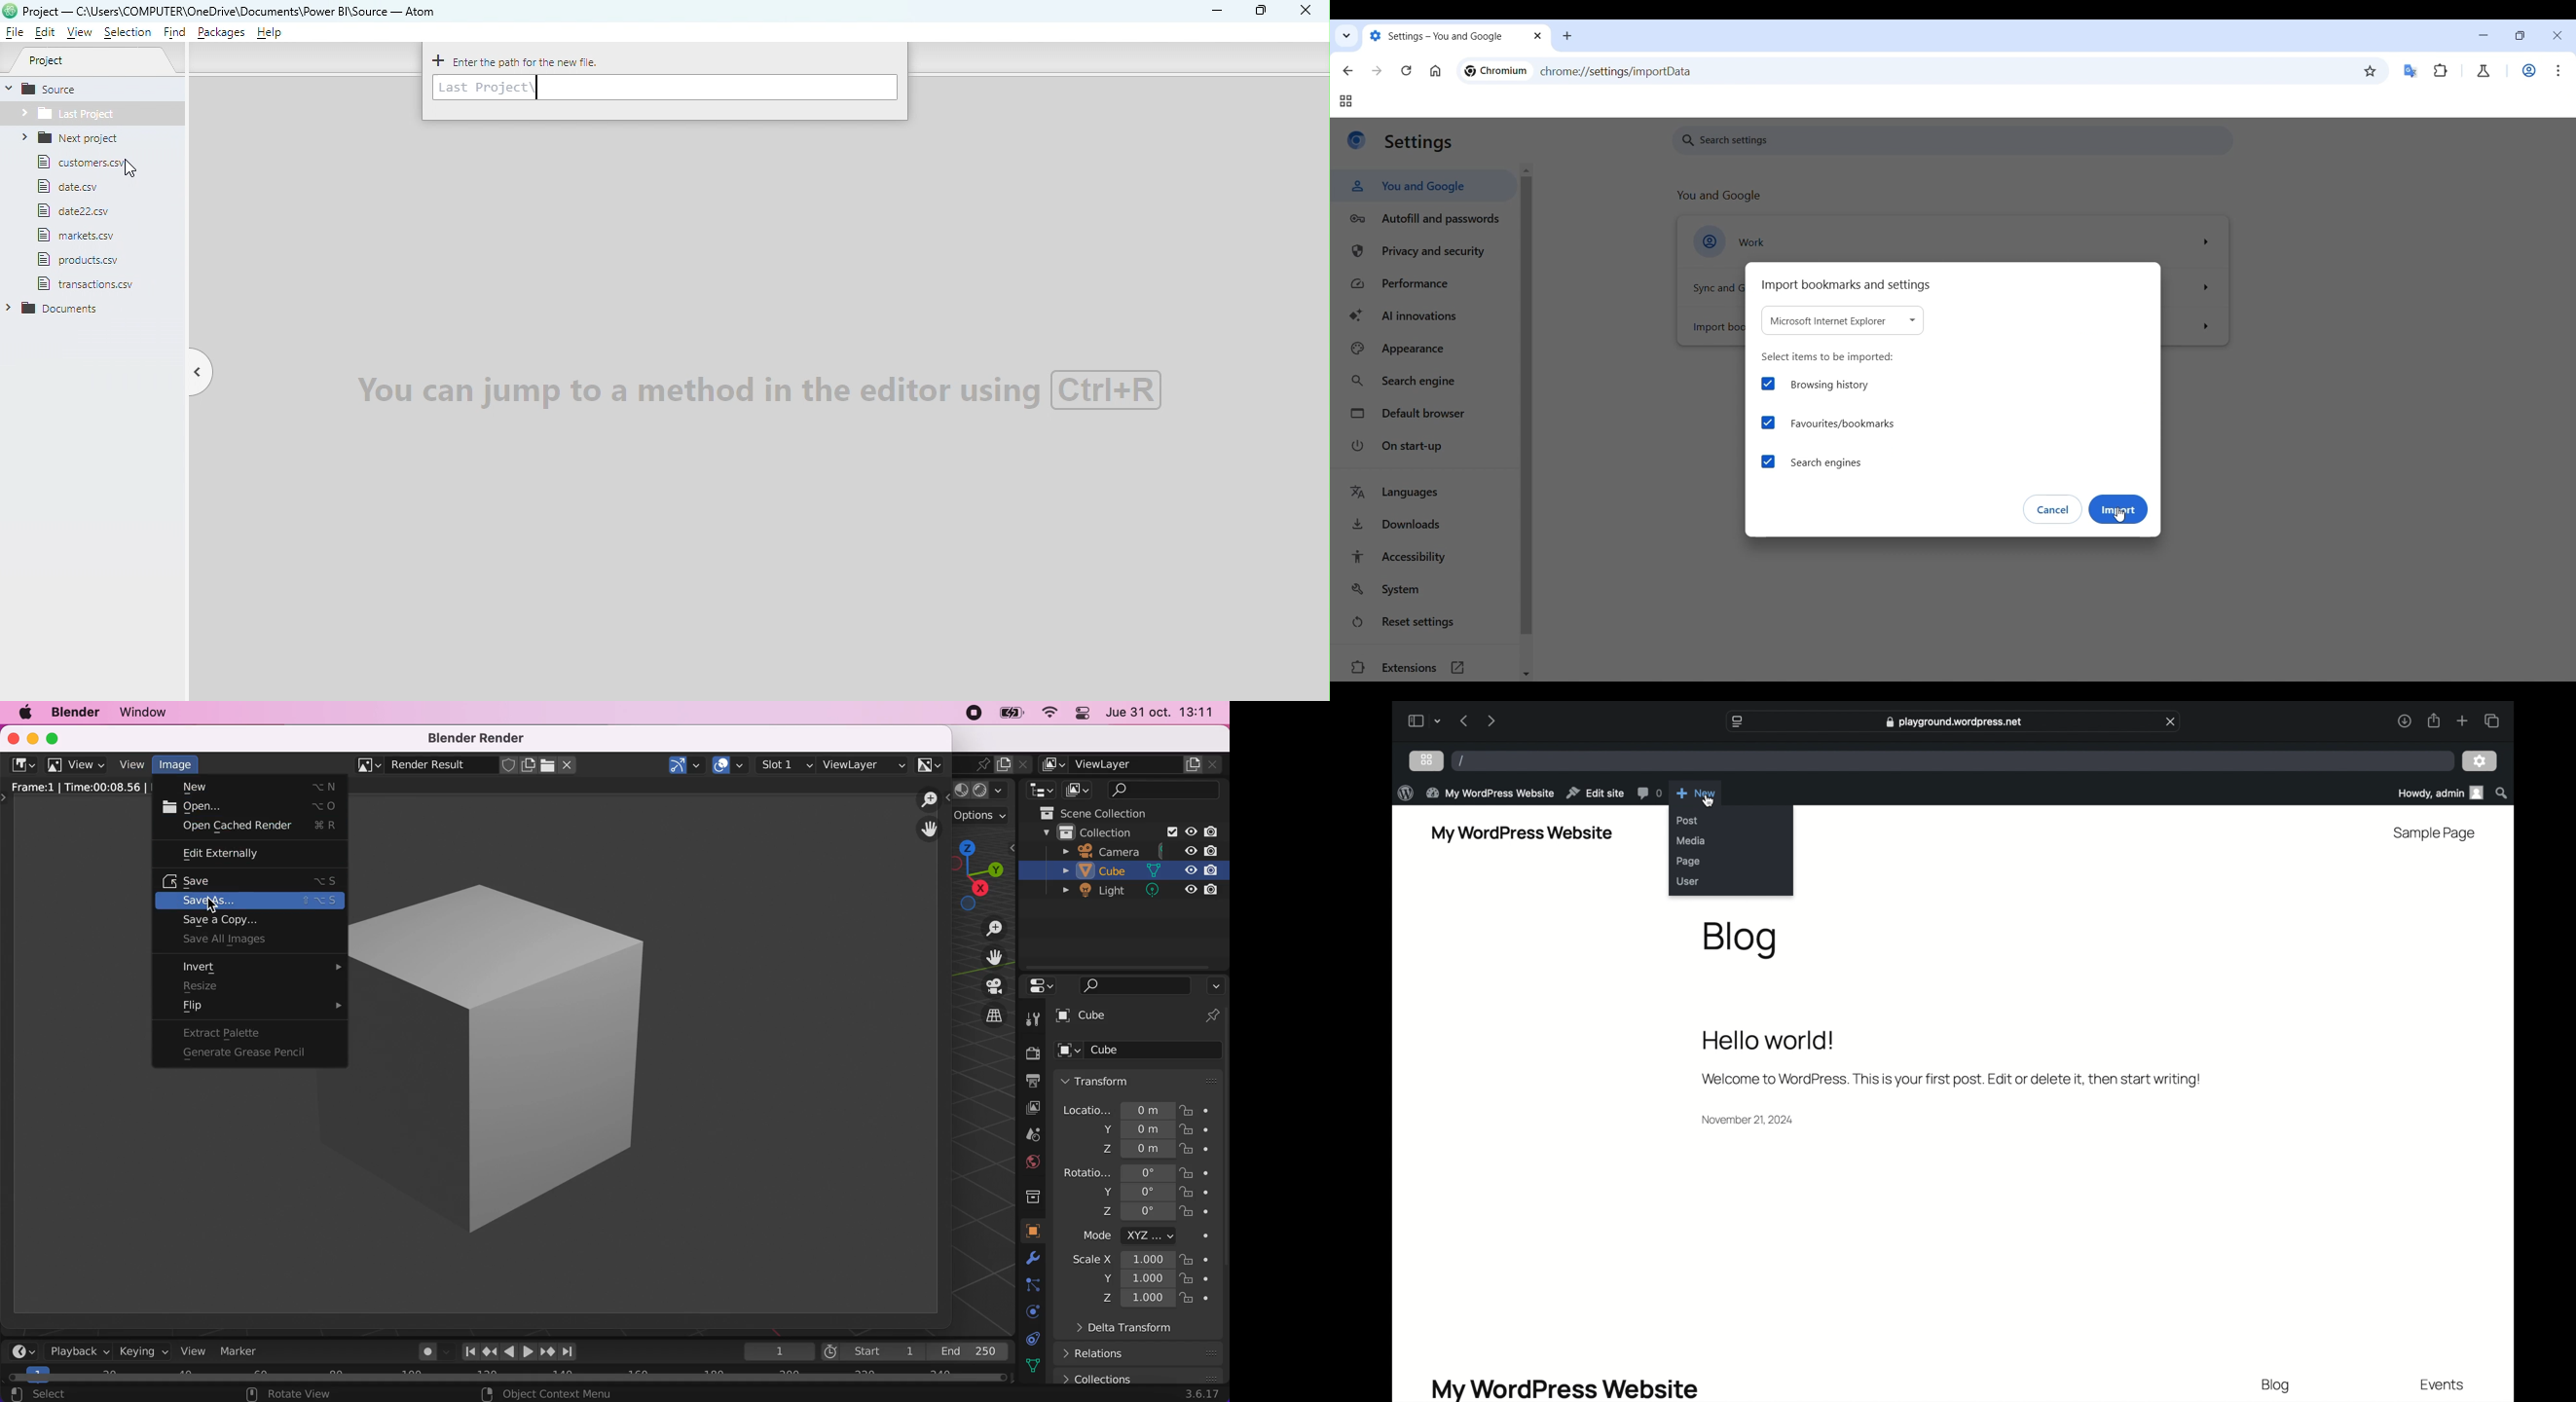  What do you see at coordinates (128, 33) in the screenshot?
I see `Selection` at bounding box center [128, 33].